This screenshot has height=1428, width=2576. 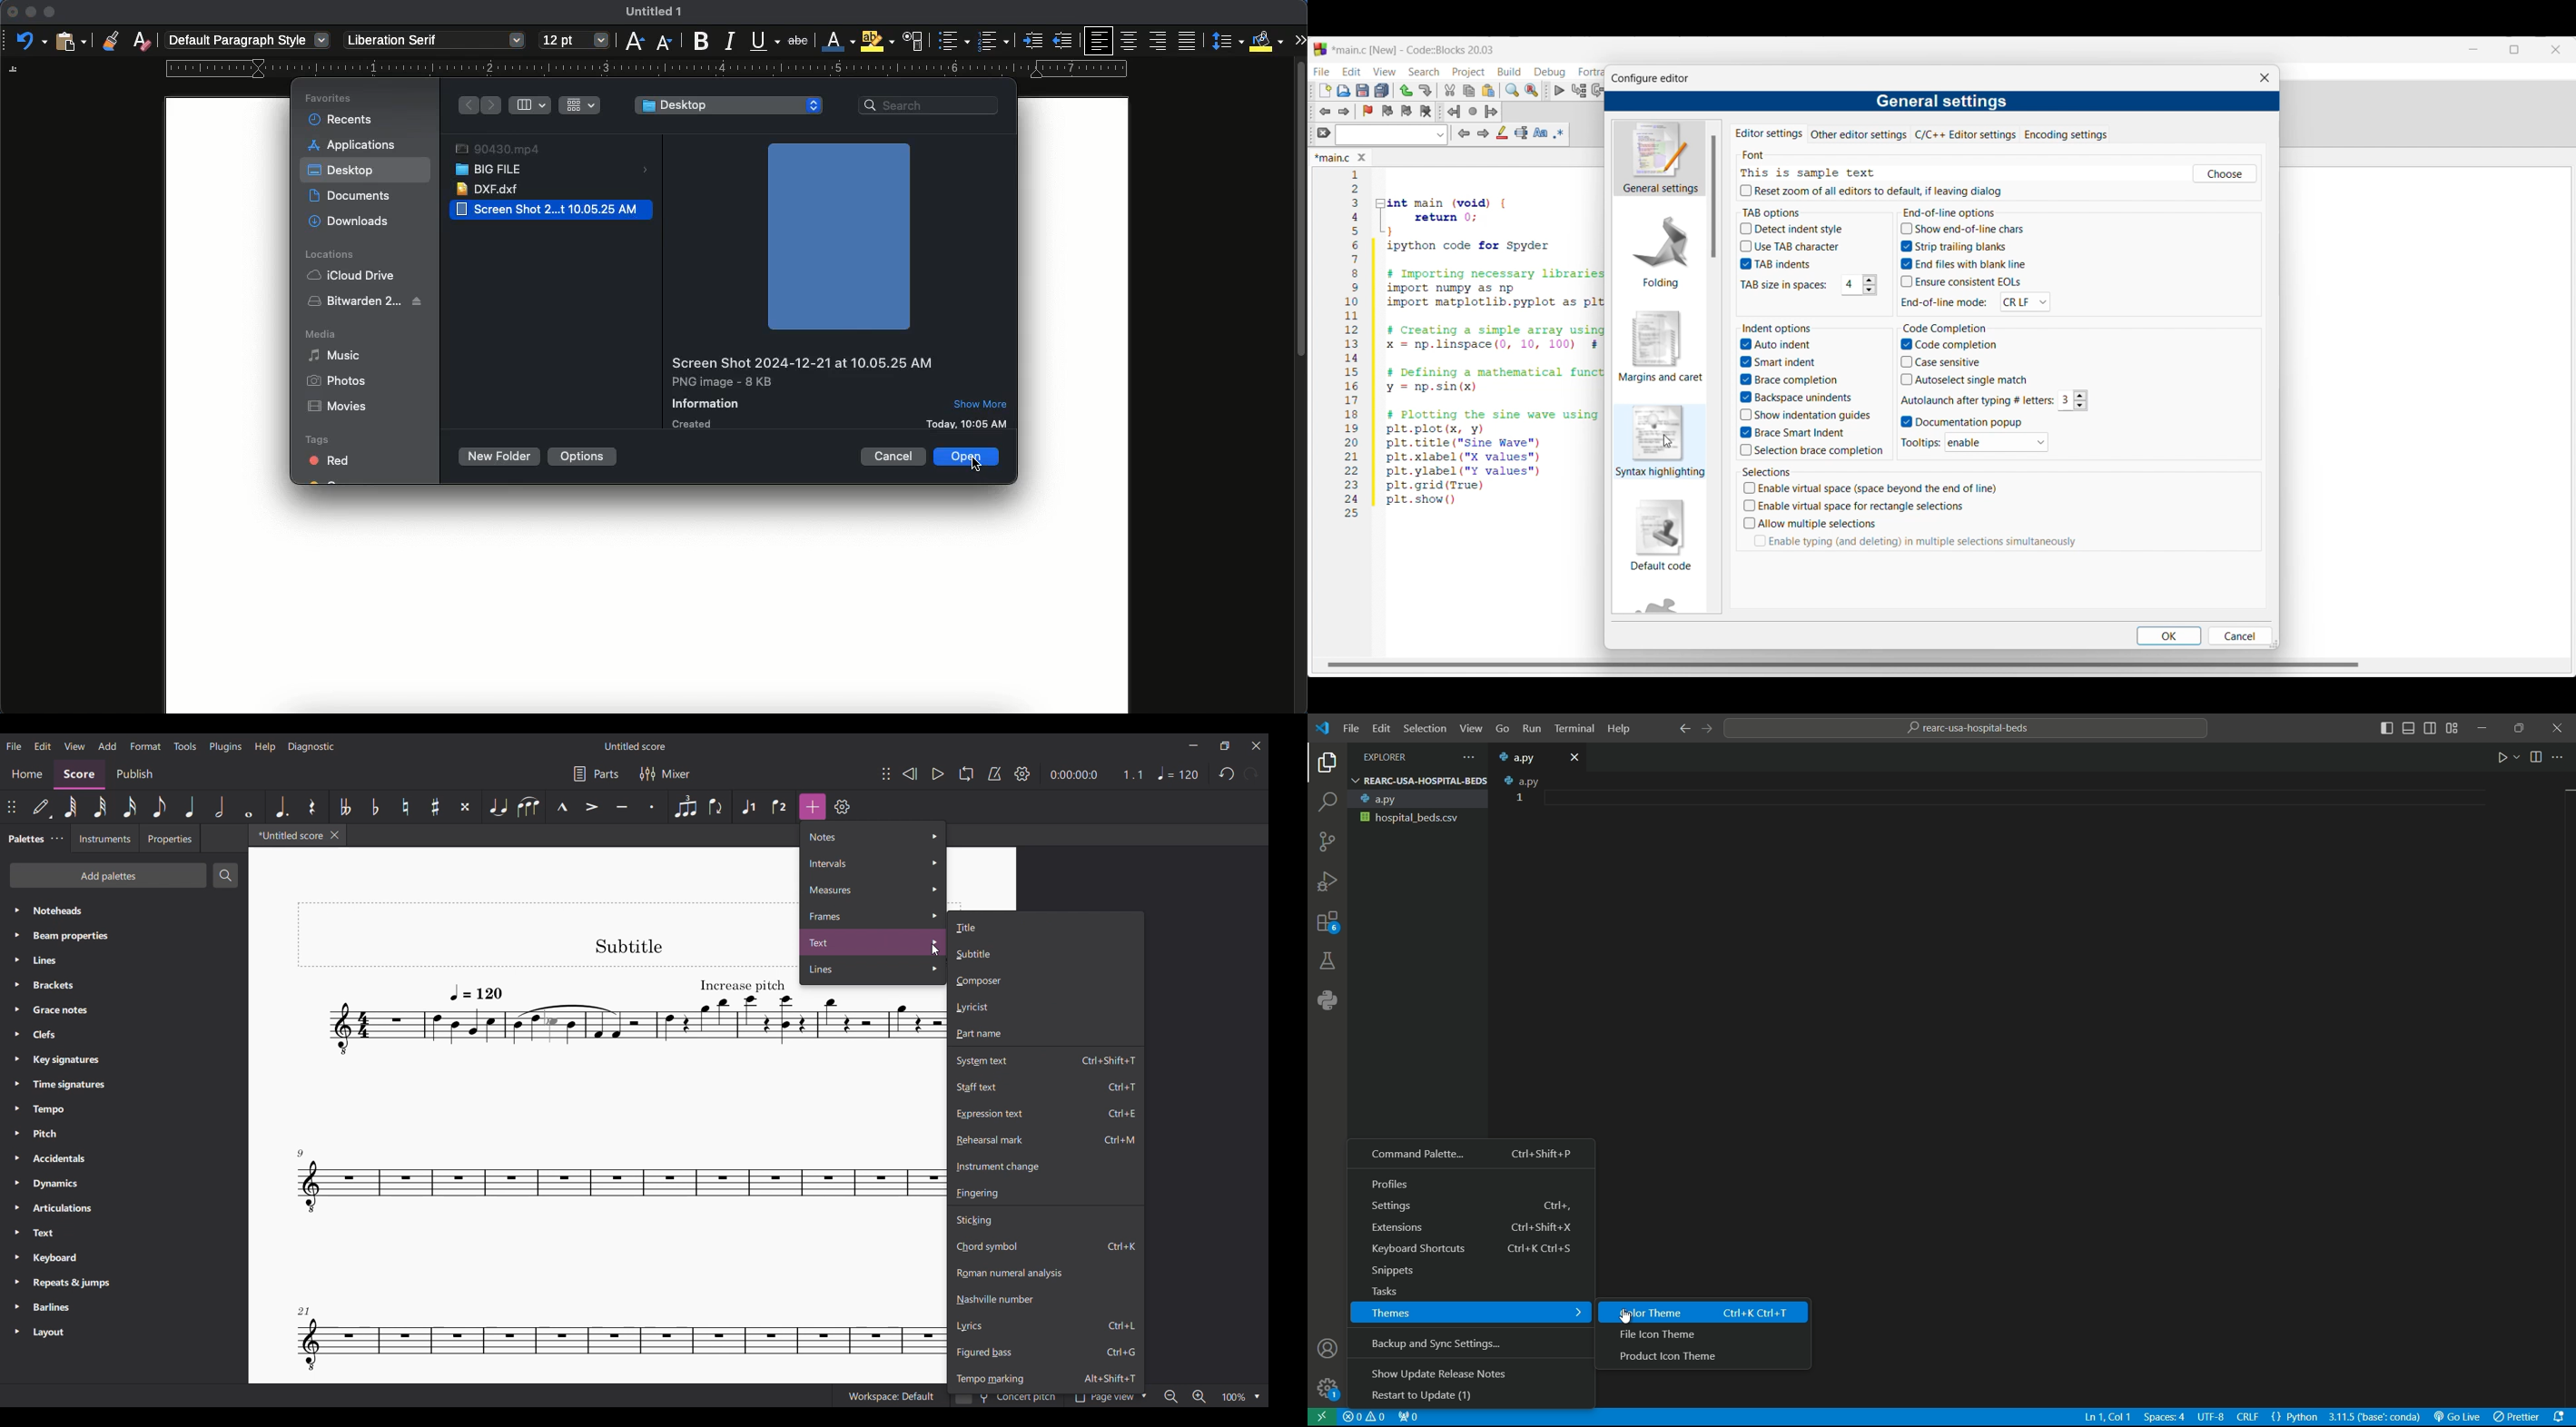 I want to click on Folding, so click(x=1660, y=251).